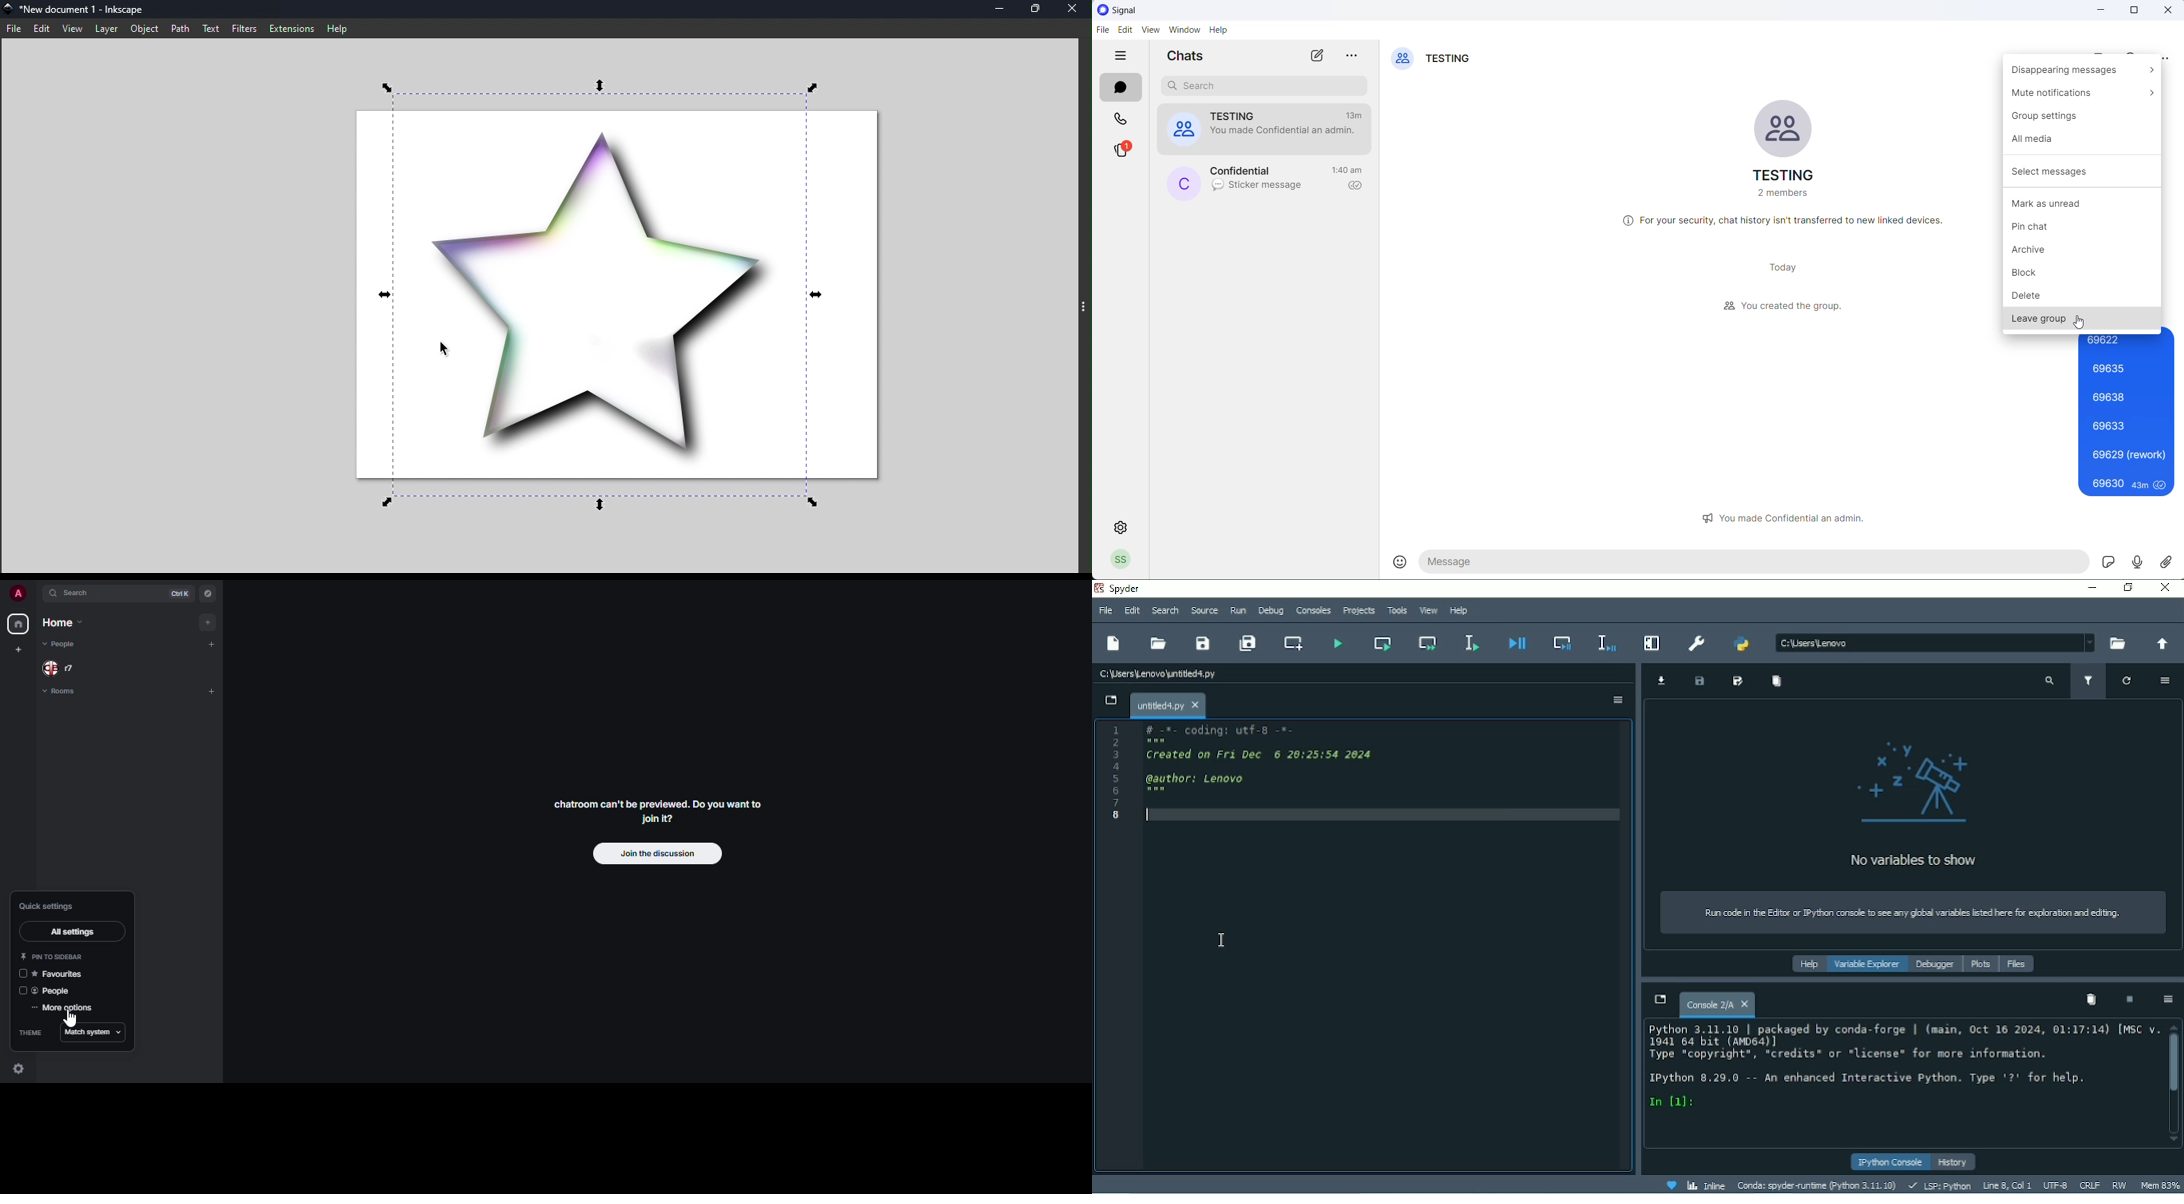 This screenshot has width=2184, height=1204. What do you see at coordinates (1271, 612) in the screenshot?
I see `Debug` at bounding box center [1271, 612].